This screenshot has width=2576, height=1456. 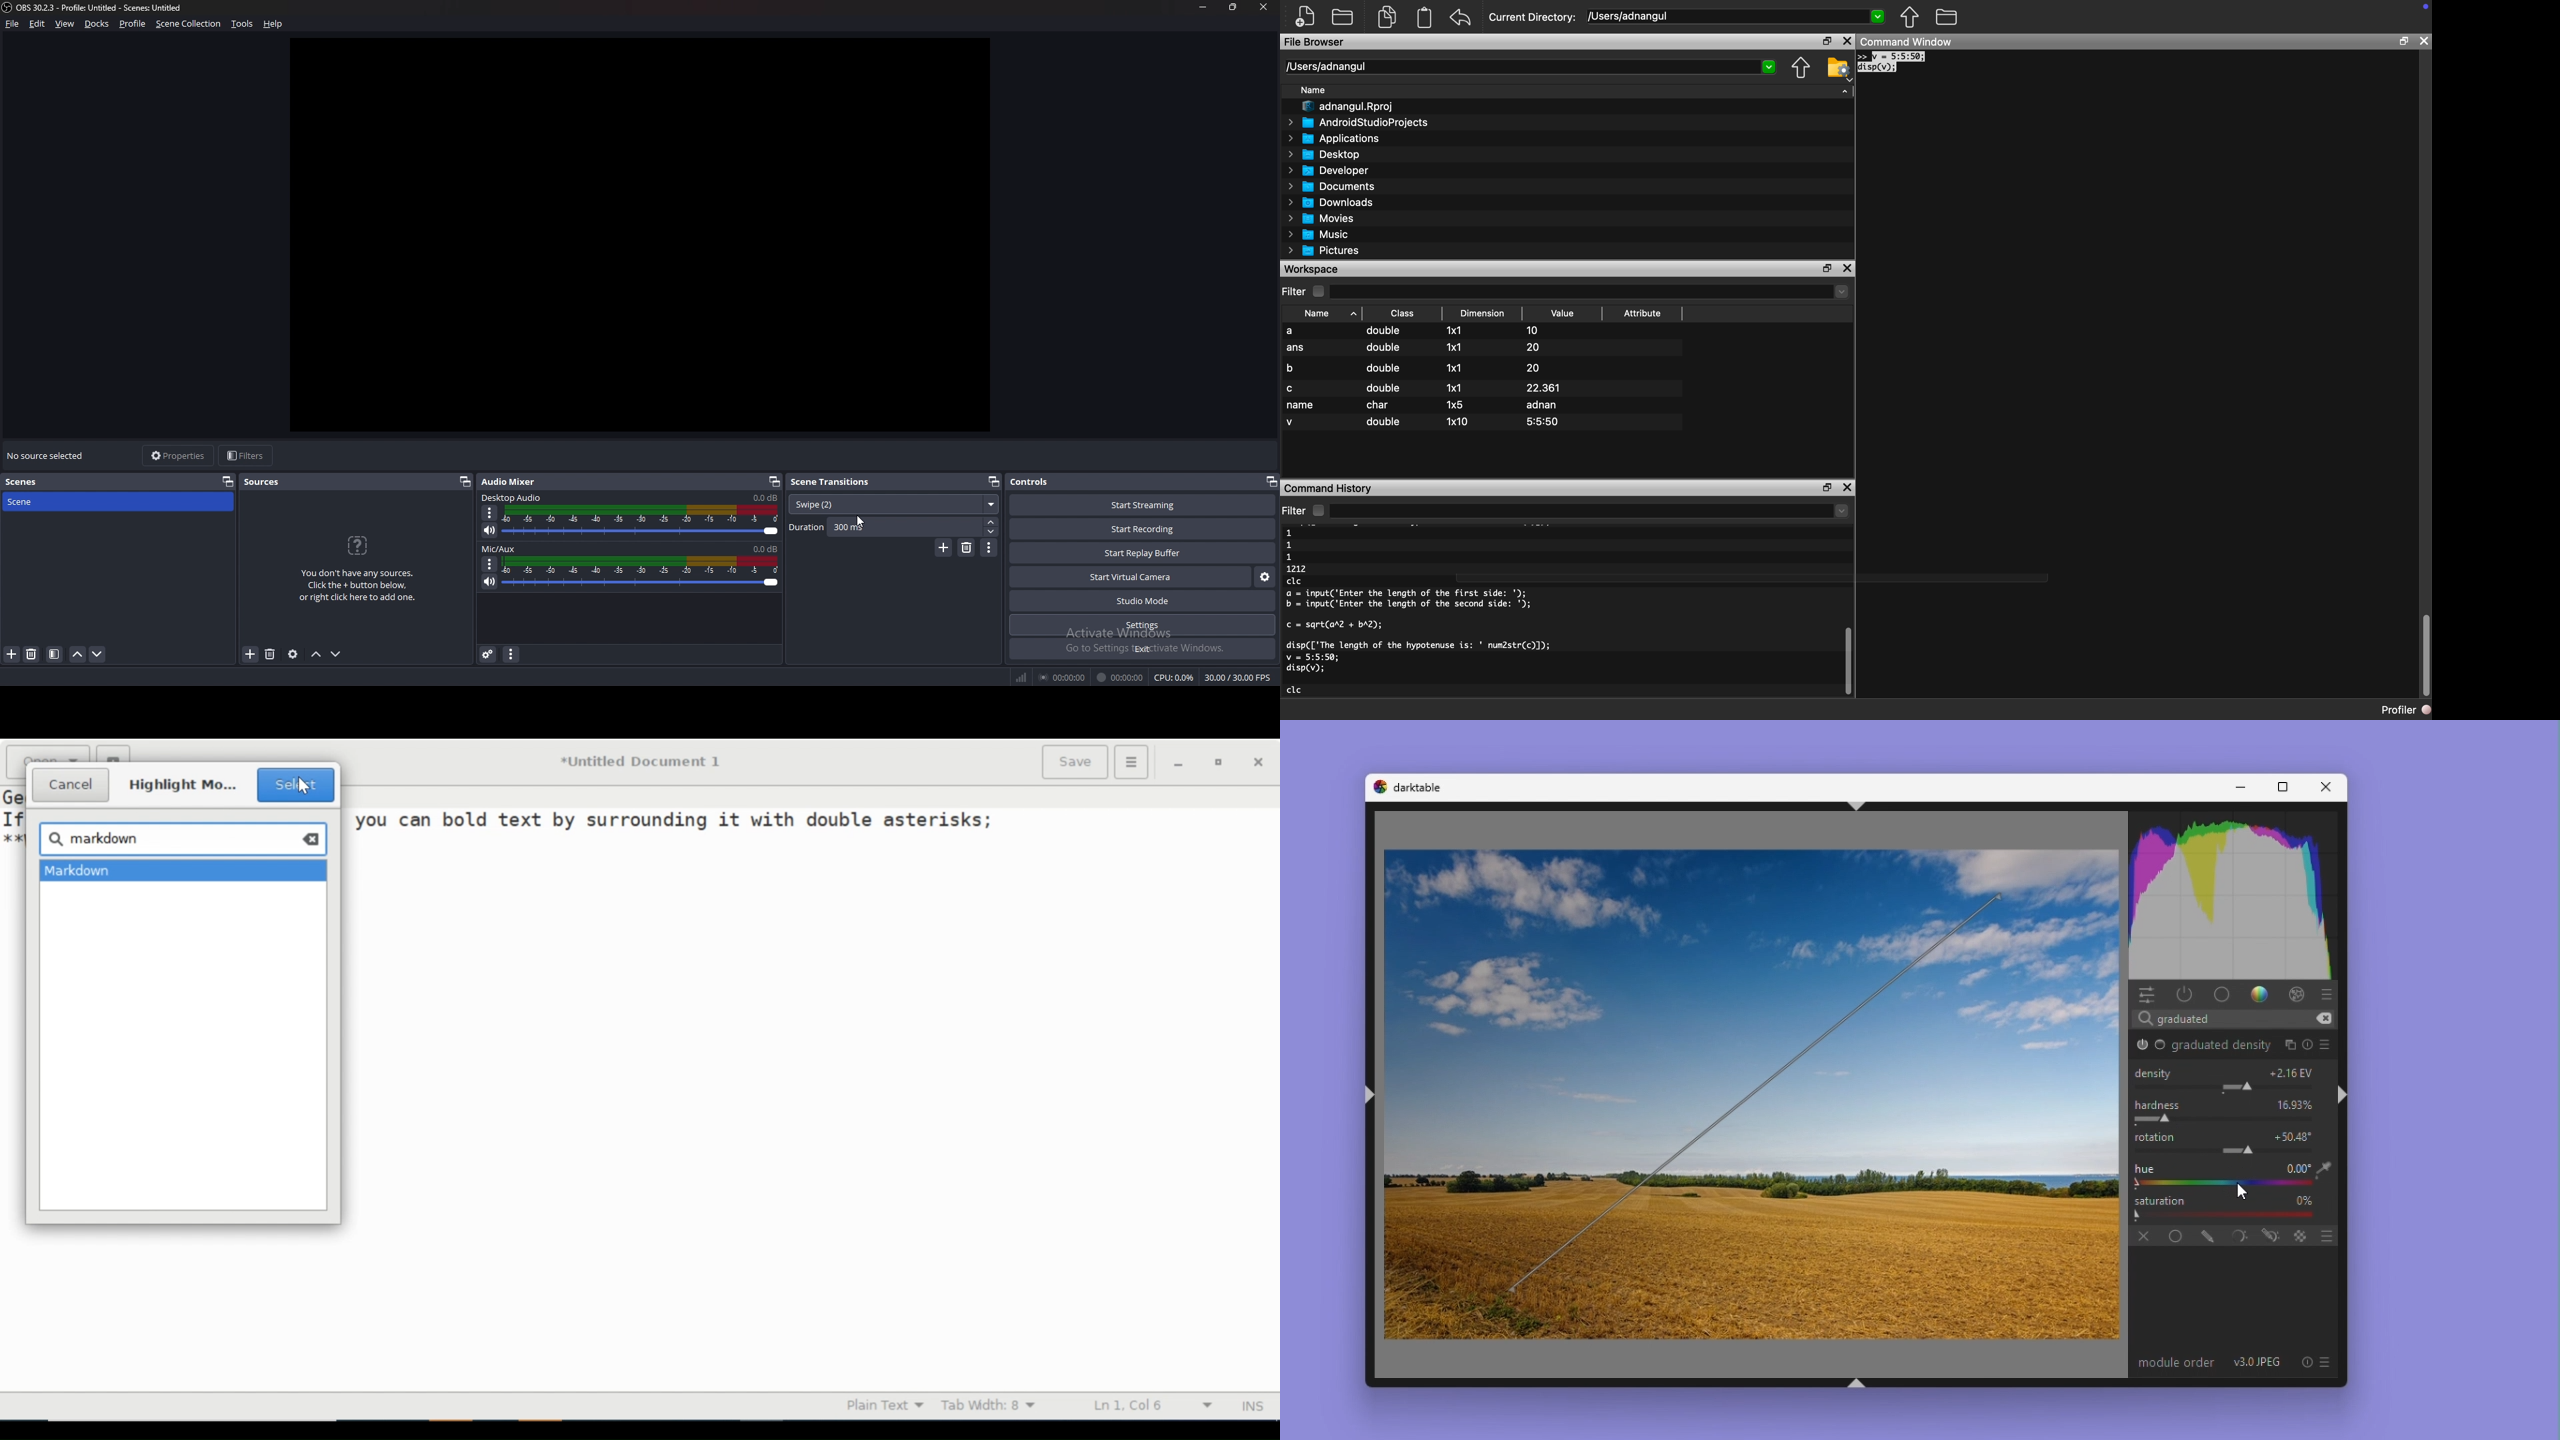 I want to click on /Users/adnangul, so click(x=1626, y=16).